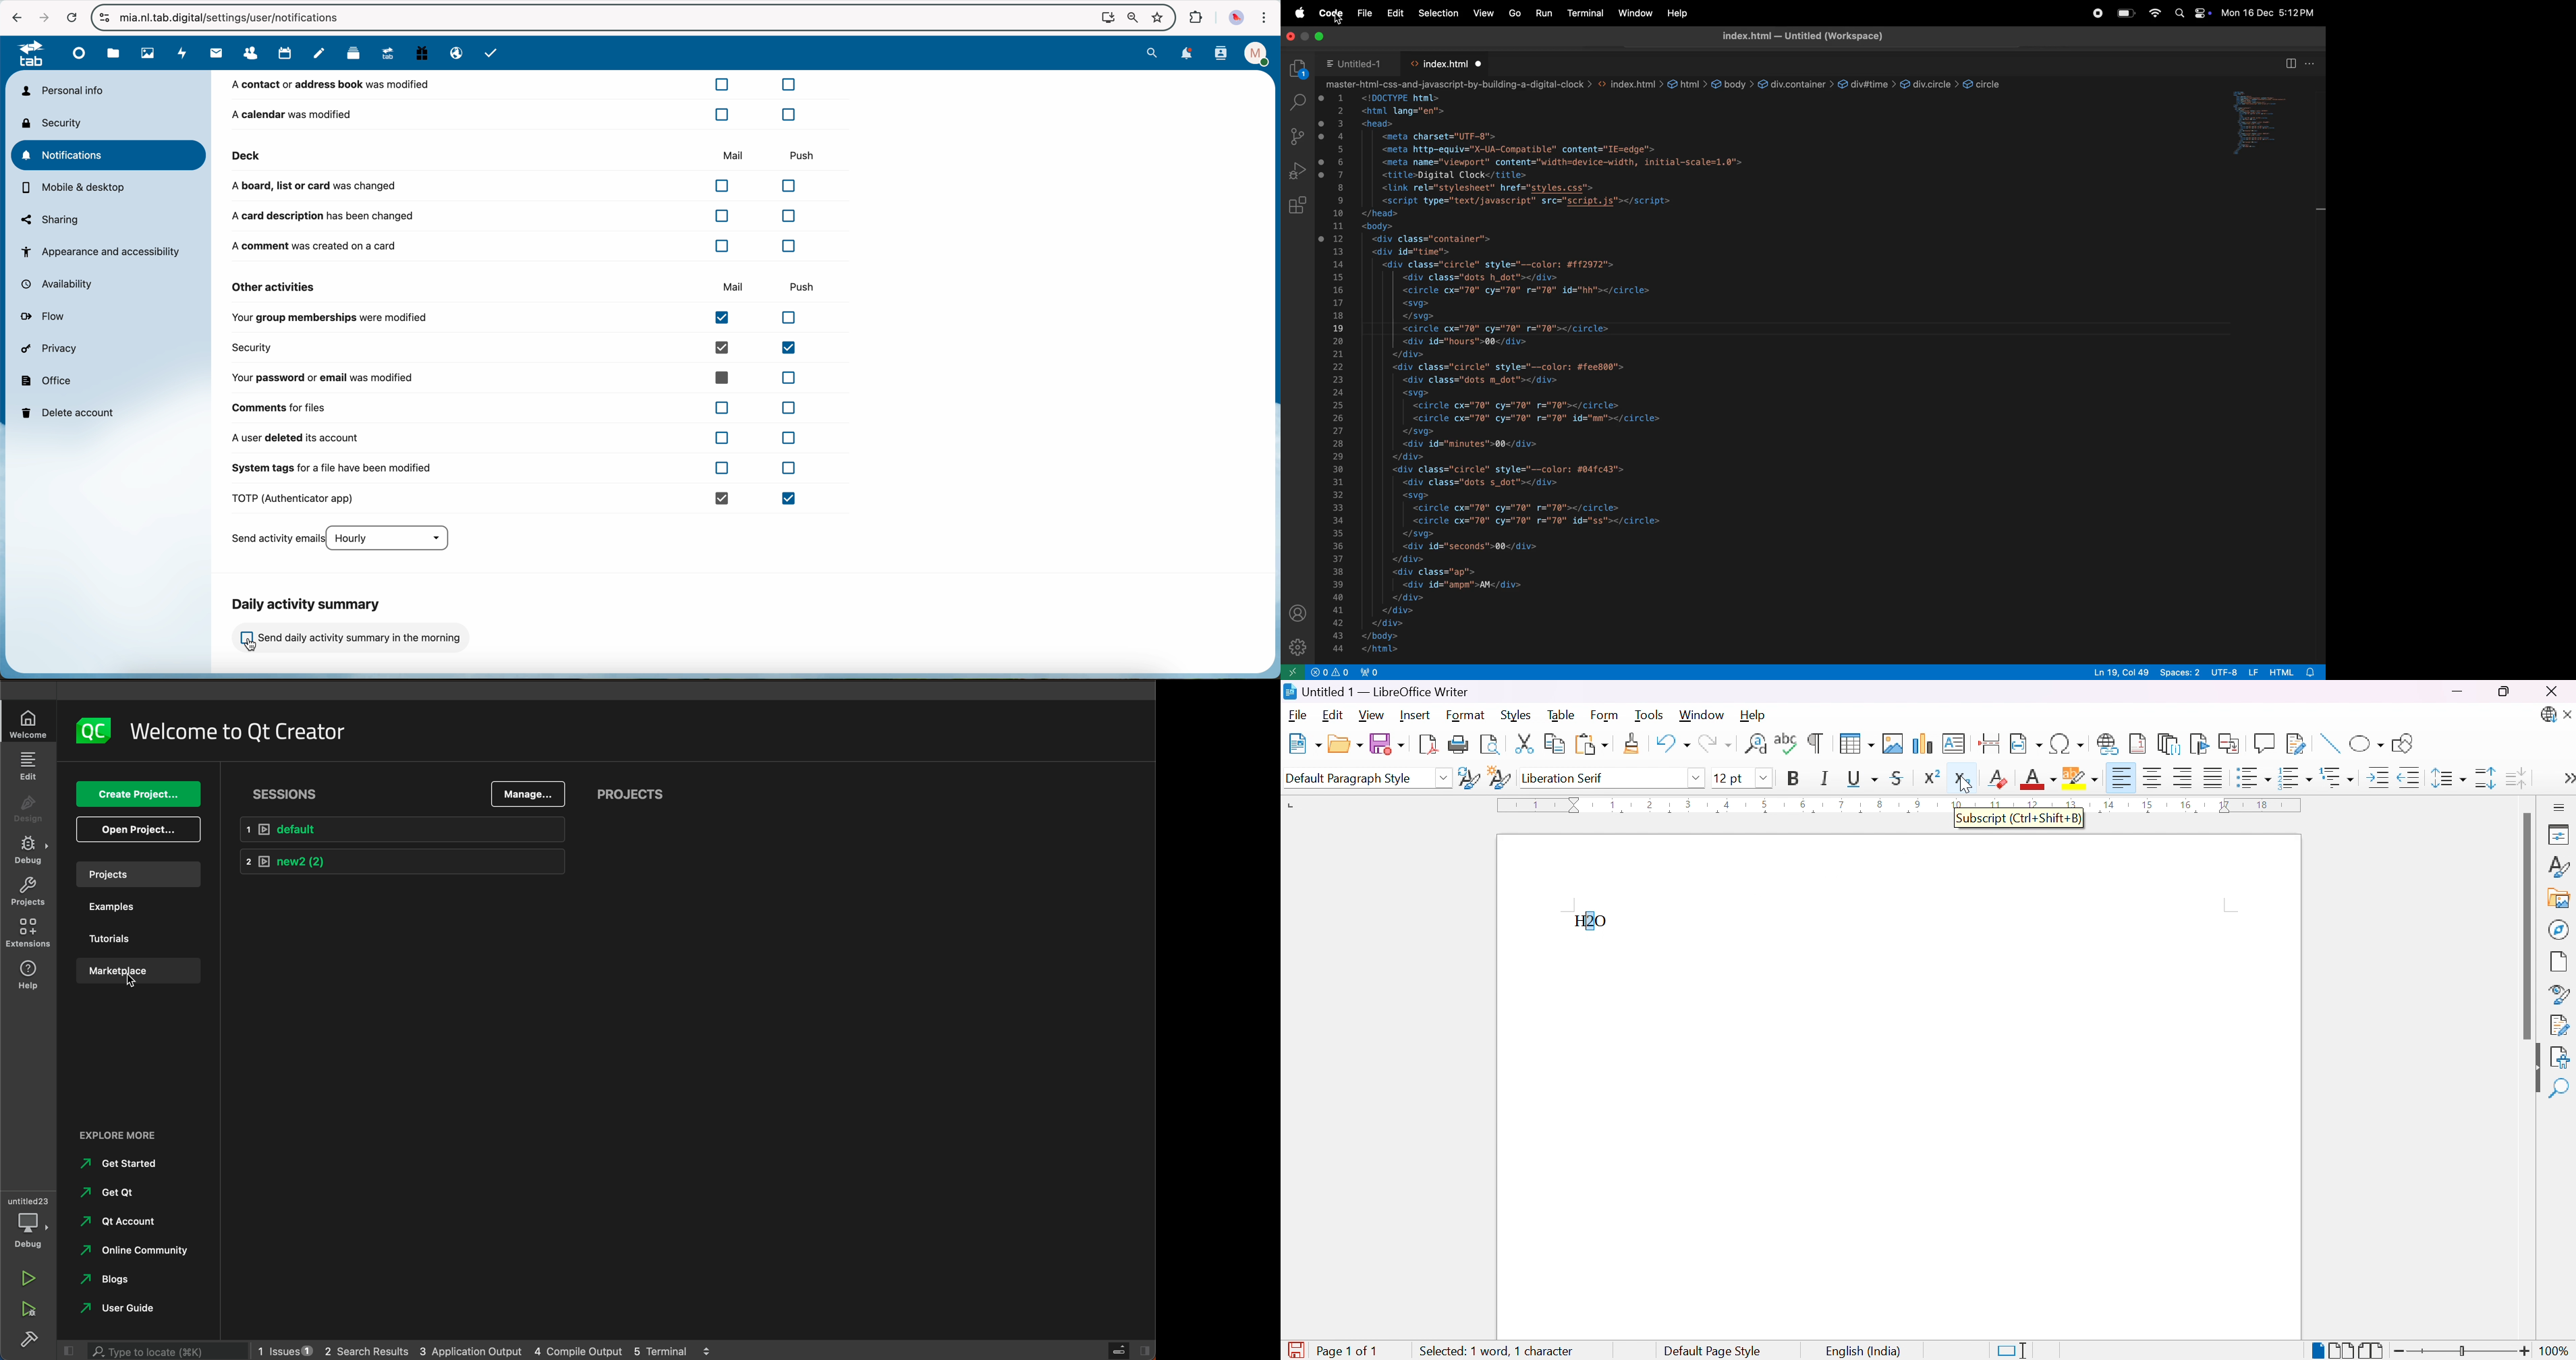 The image size is (2576, 1372). What do you see at coordinates (63, 285) in the screenshot?
I see `availability` at bounding box center [63, 285].